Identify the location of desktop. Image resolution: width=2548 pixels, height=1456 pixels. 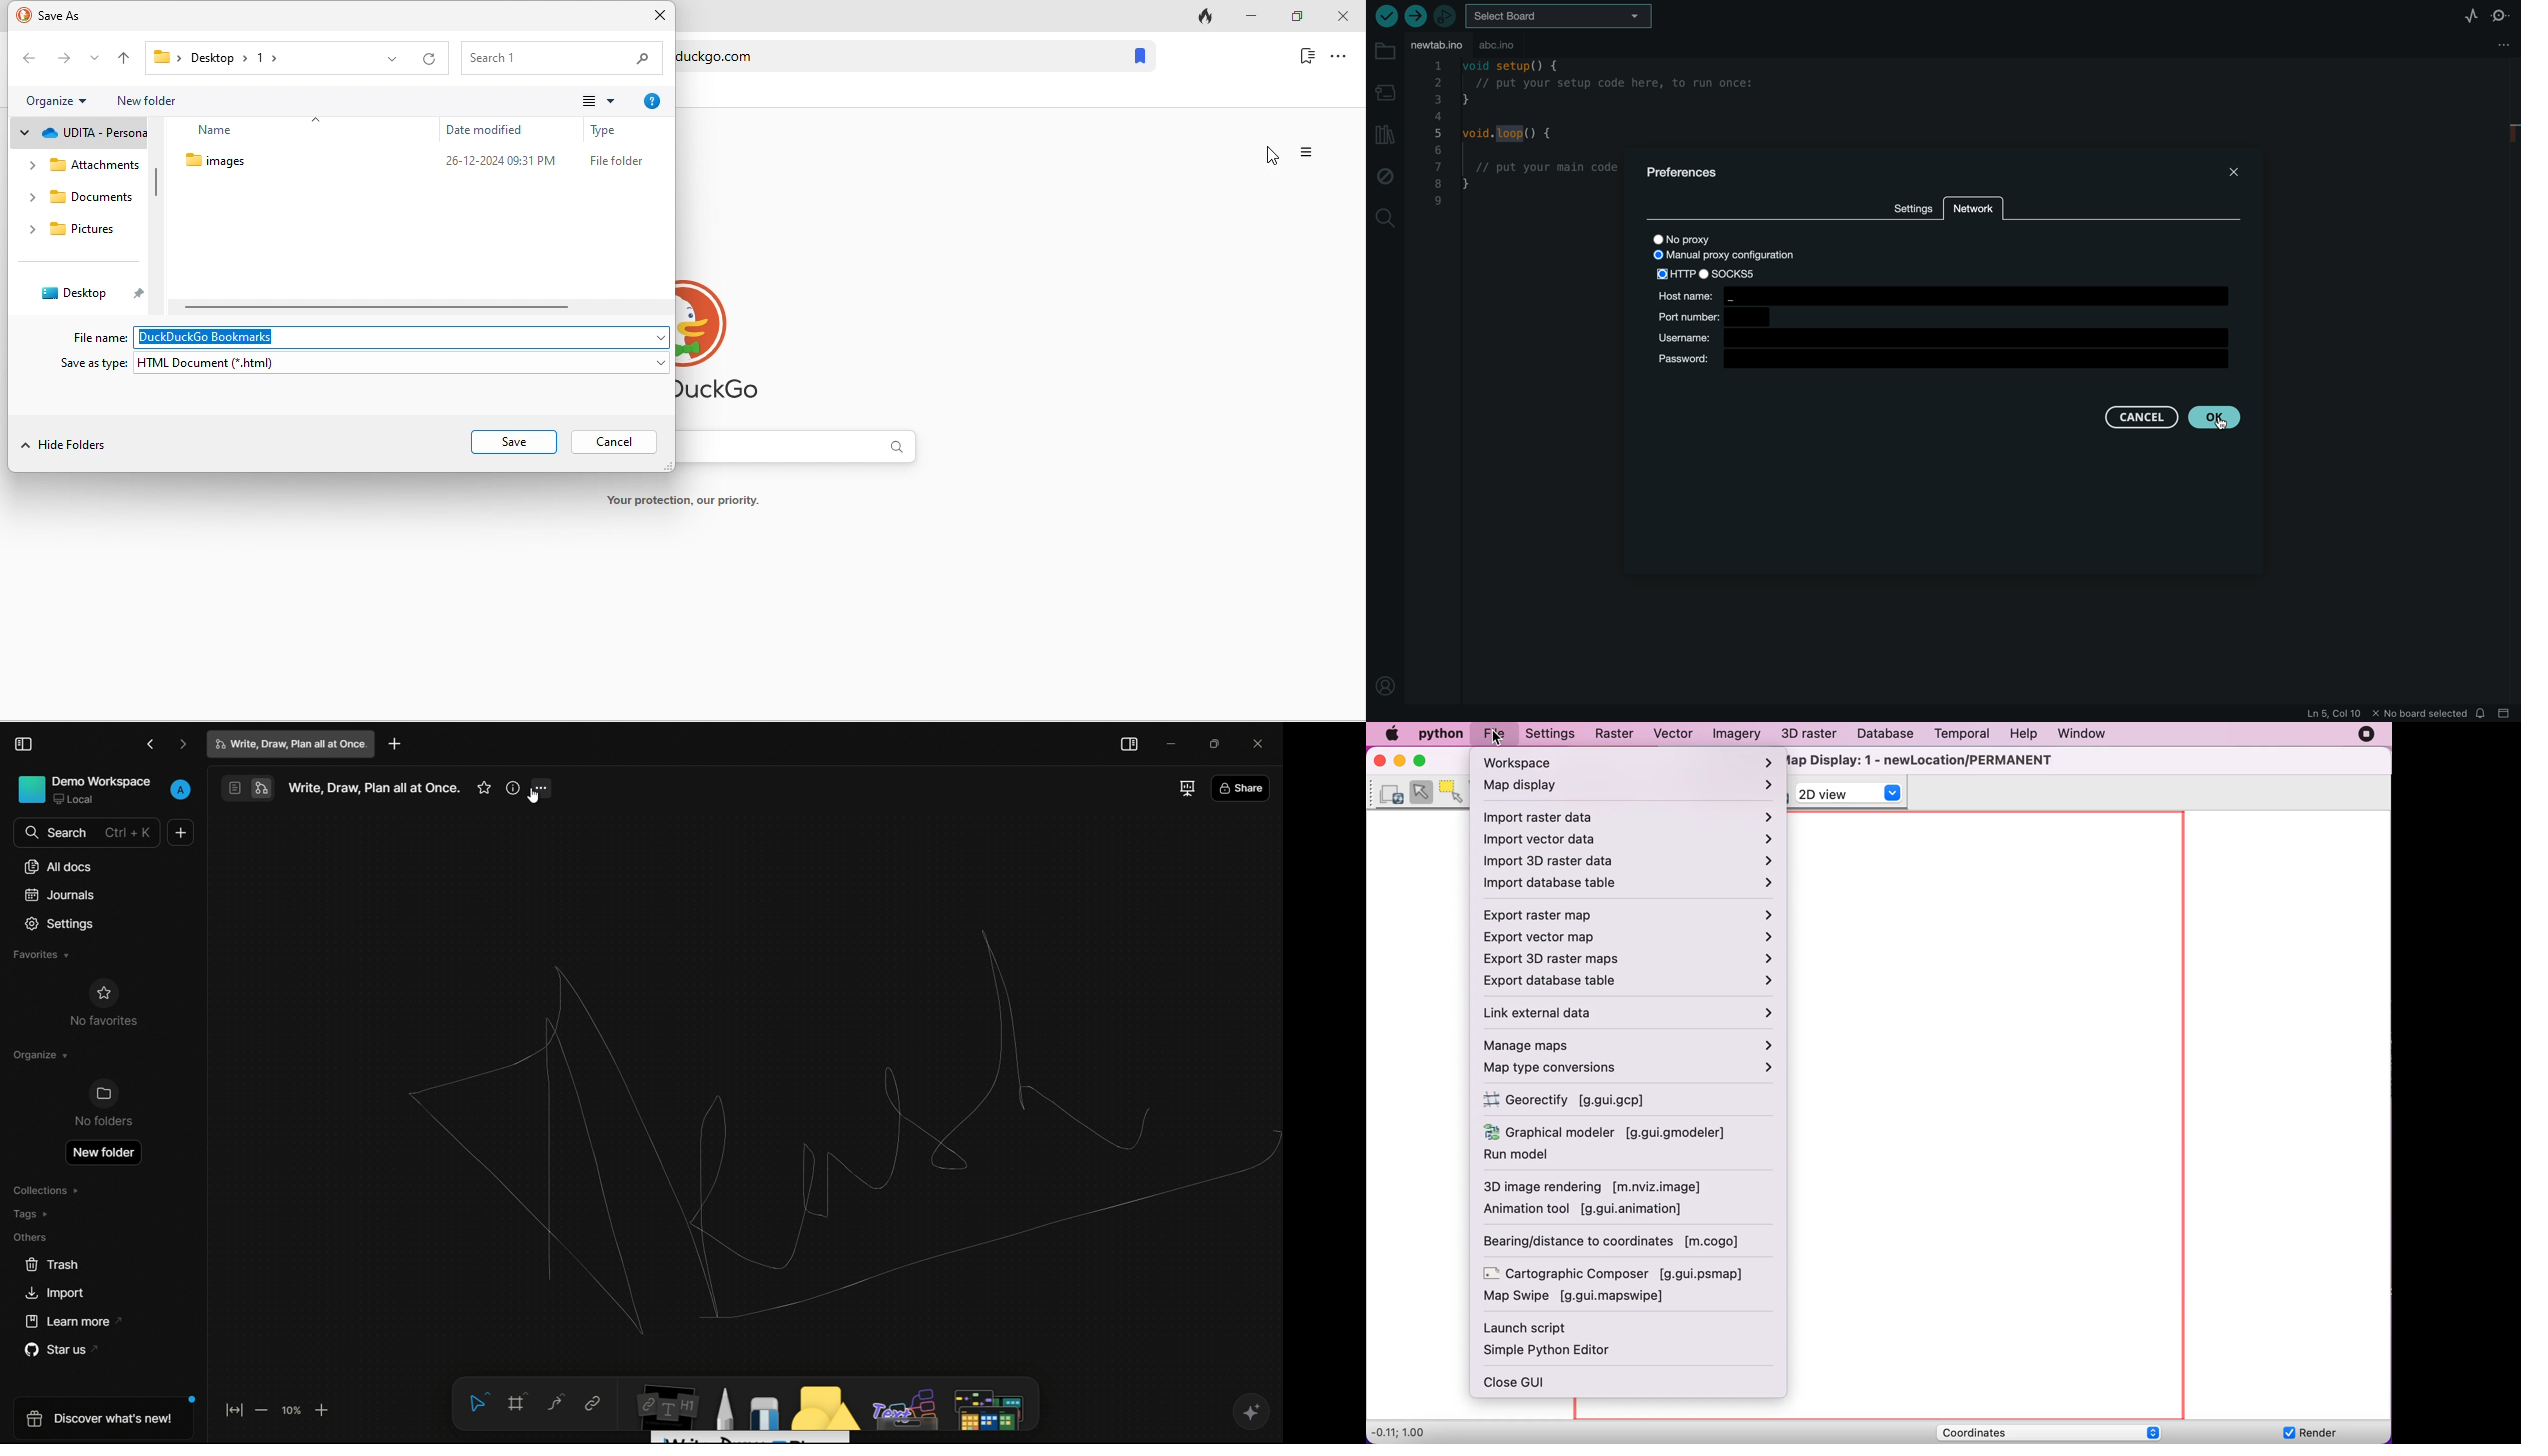
(240, 57).